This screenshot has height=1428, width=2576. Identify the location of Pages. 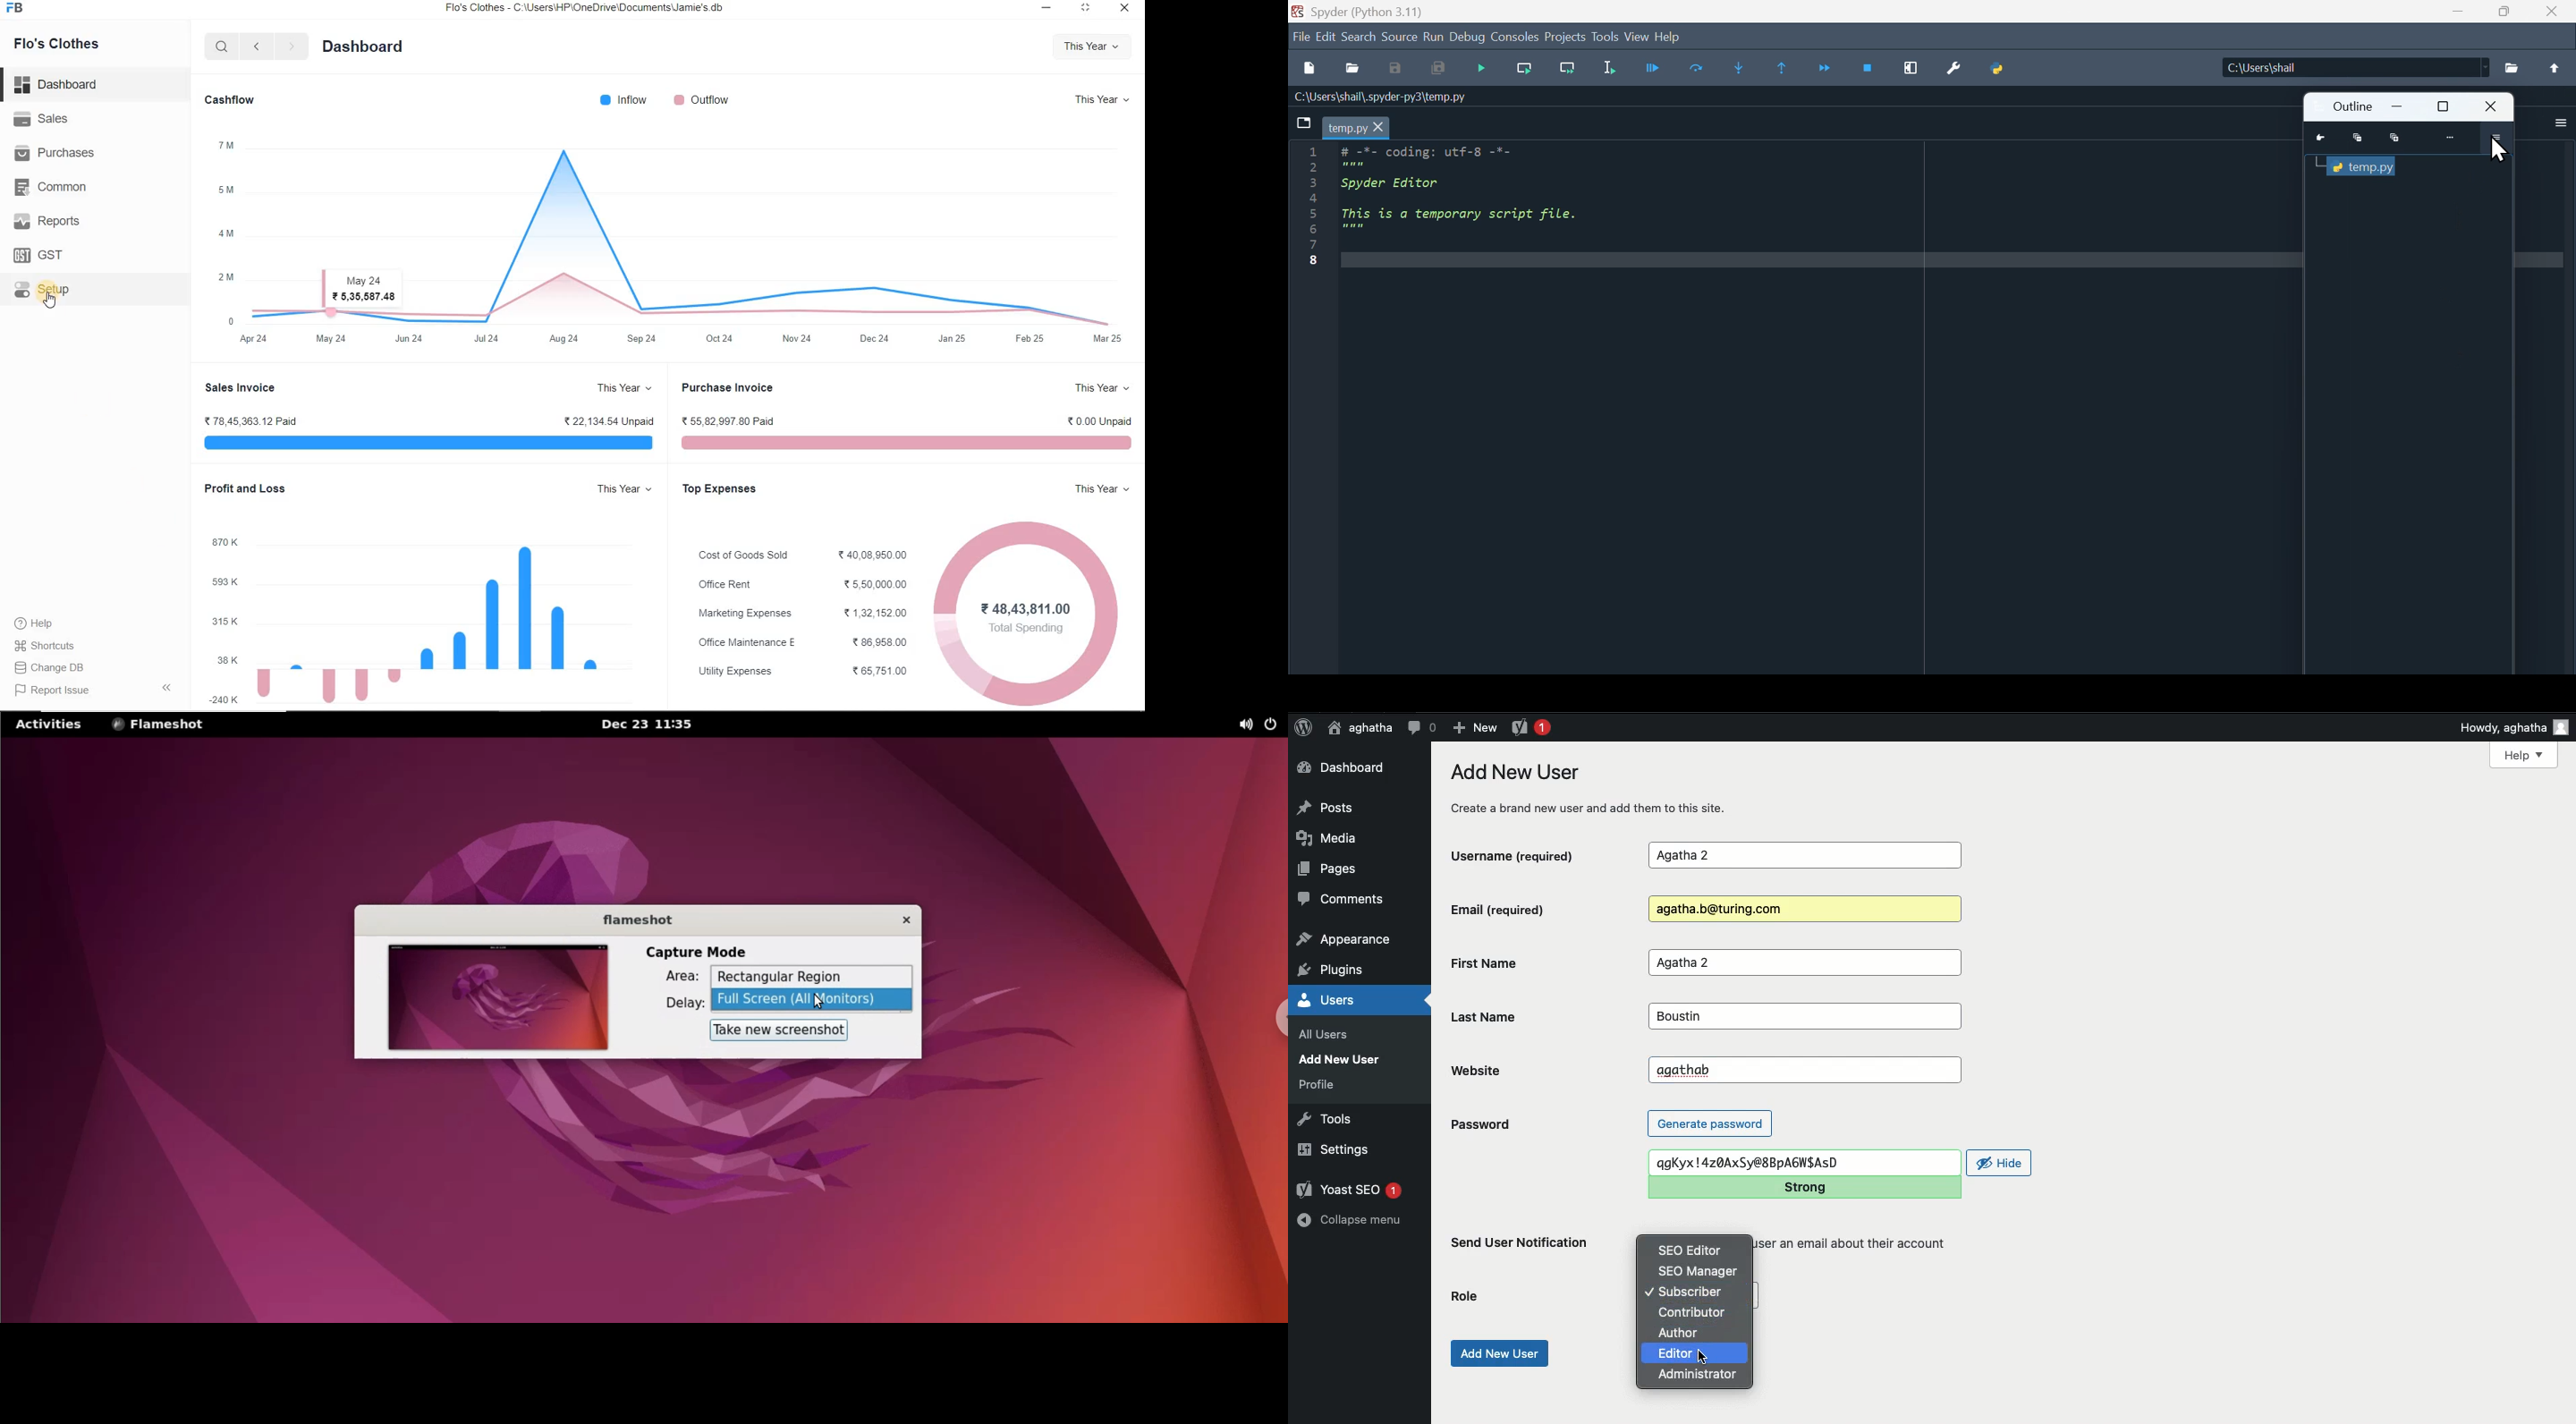
(1333, 872).